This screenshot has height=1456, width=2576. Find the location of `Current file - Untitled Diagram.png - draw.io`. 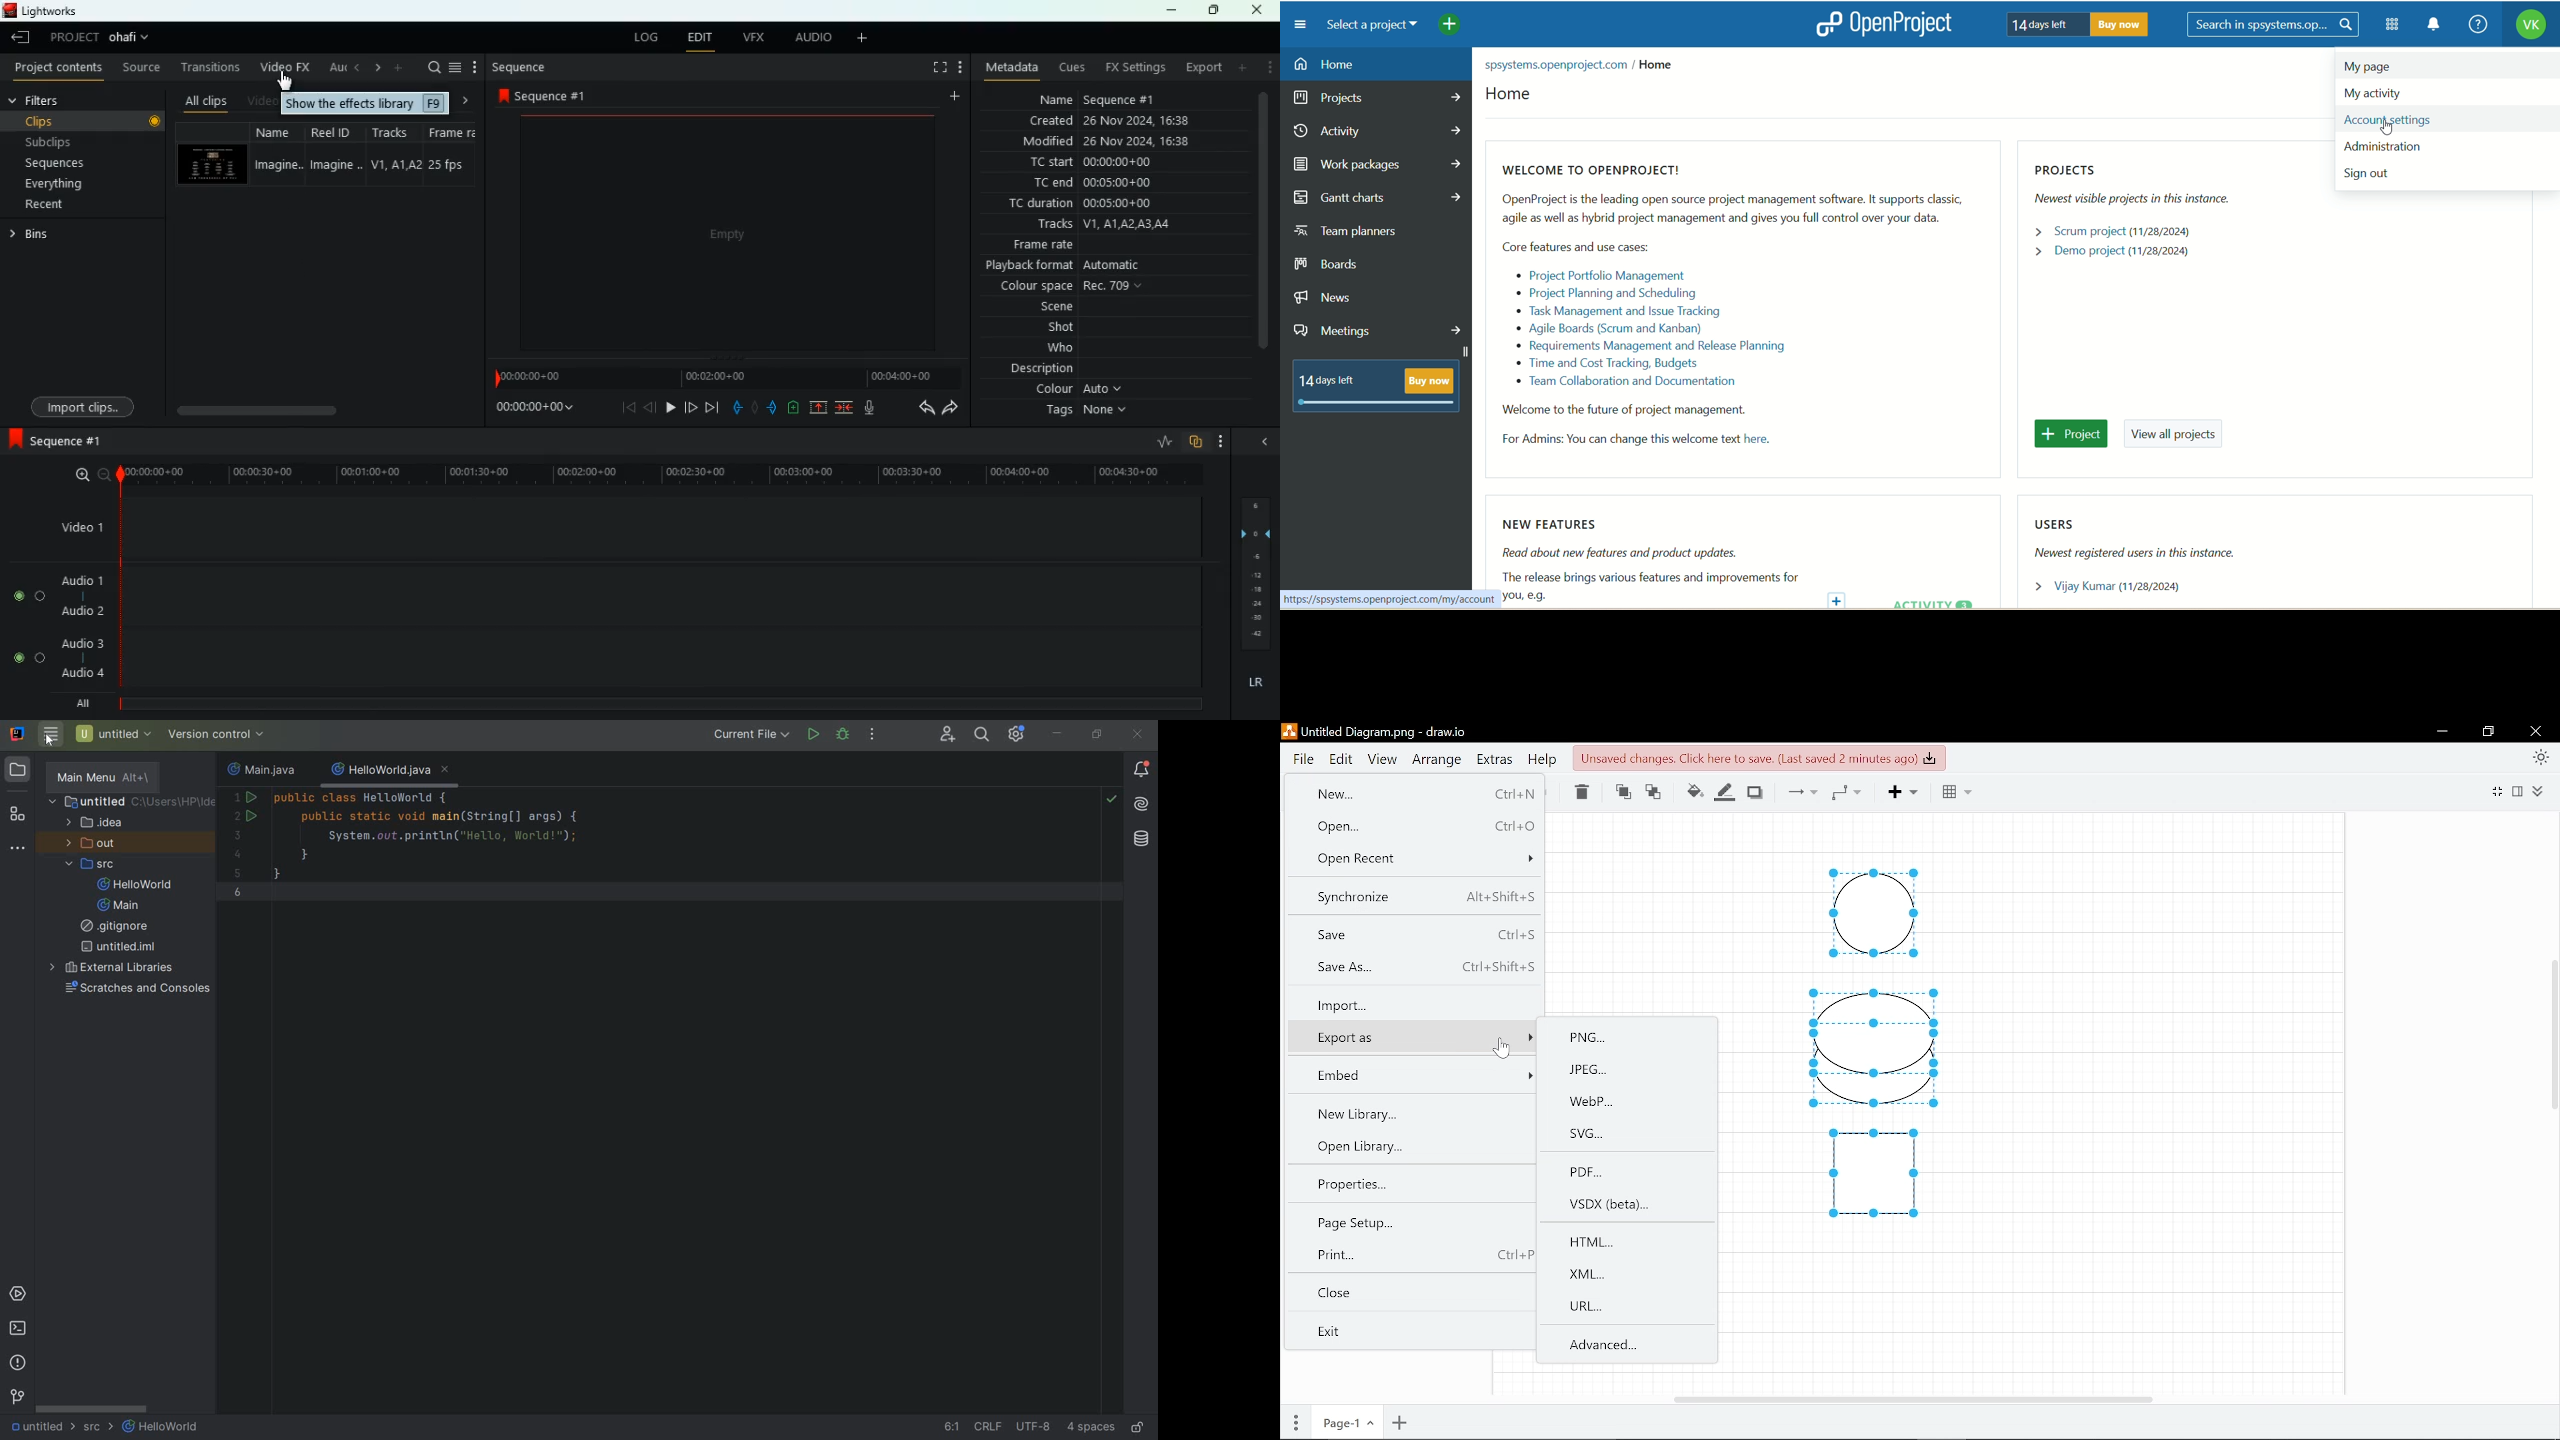

Current file - Untitled Diagram.png - draw.io is located at coordinates (1377, 733).